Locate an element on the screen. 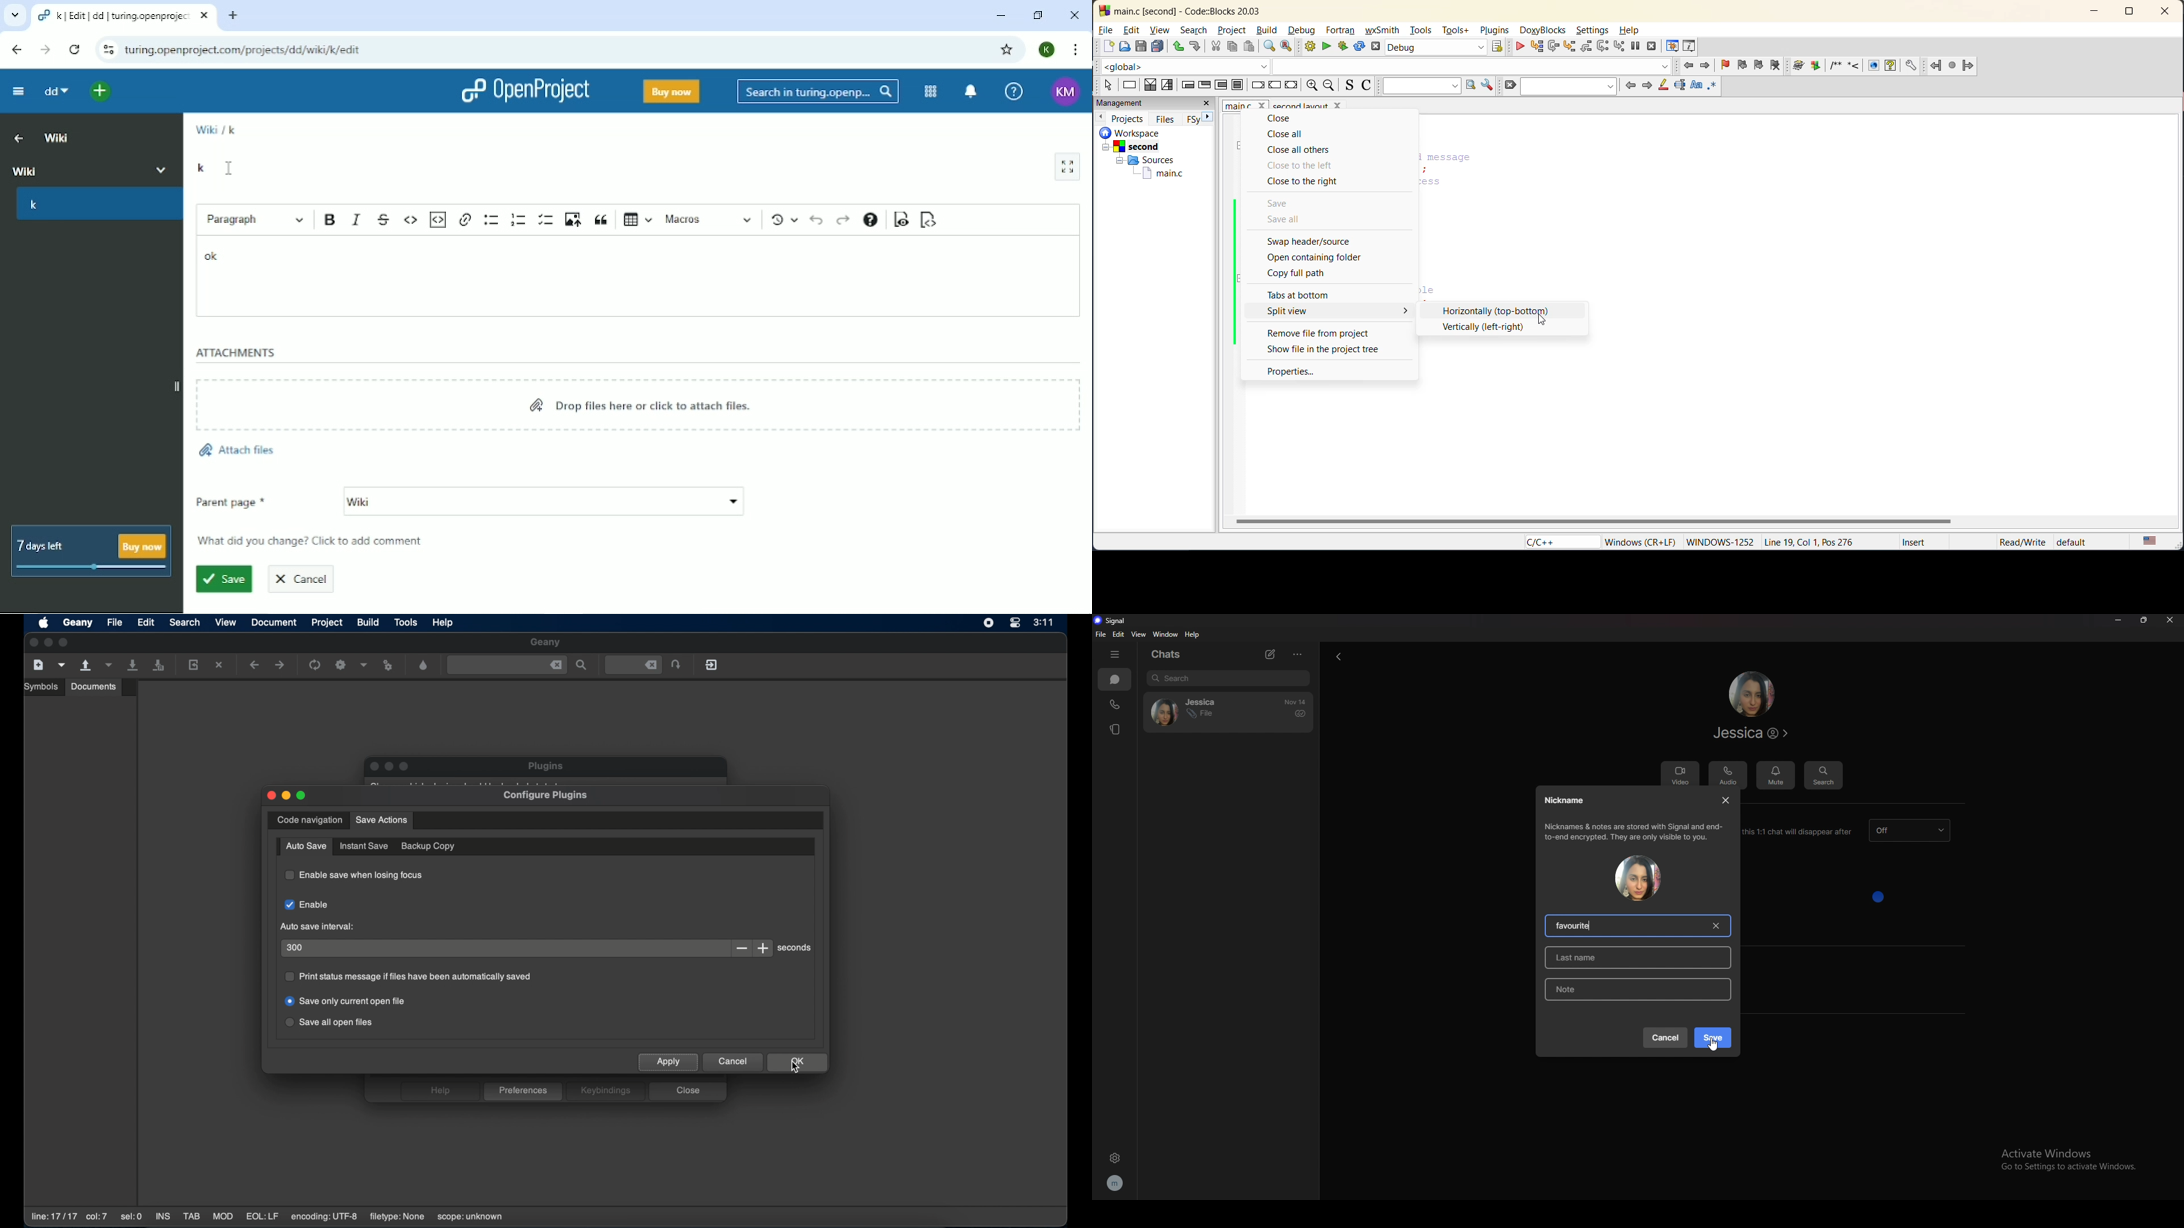 Image resolution: width=2184 pixels, height=1232 pixels. instant  save is located at coordinates (364, 846).